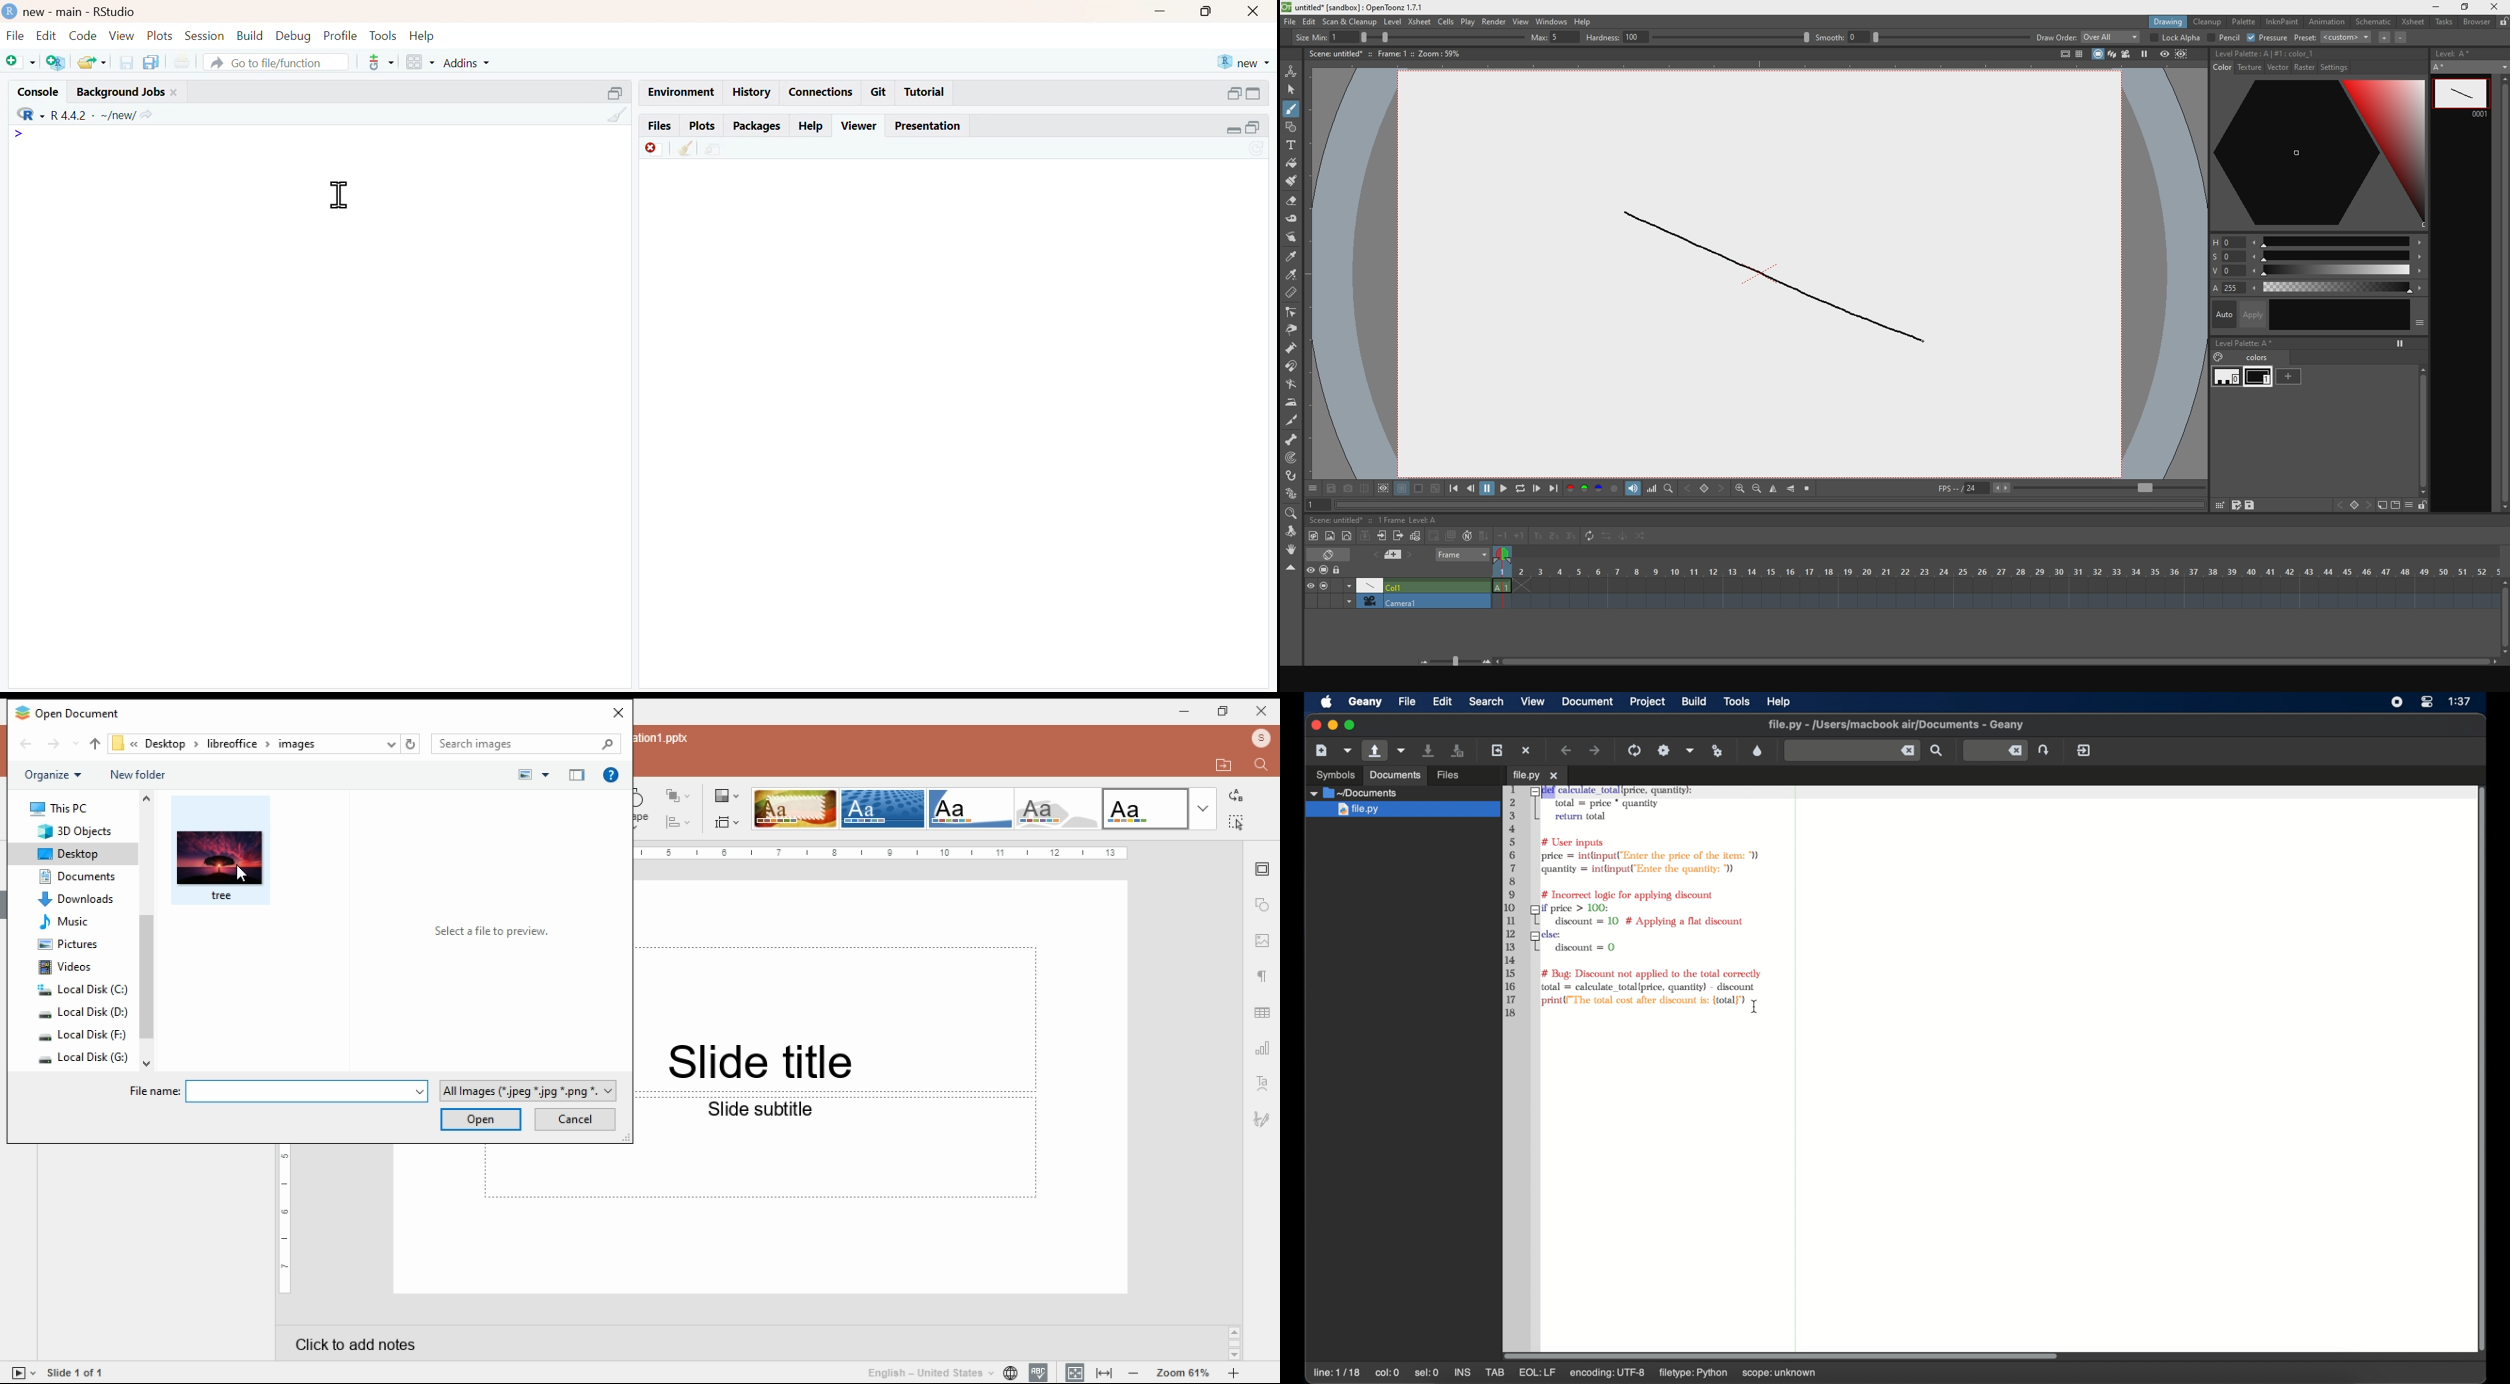 The image size is (2520, 1400). I want to click on recent locations, so click(390, 745).